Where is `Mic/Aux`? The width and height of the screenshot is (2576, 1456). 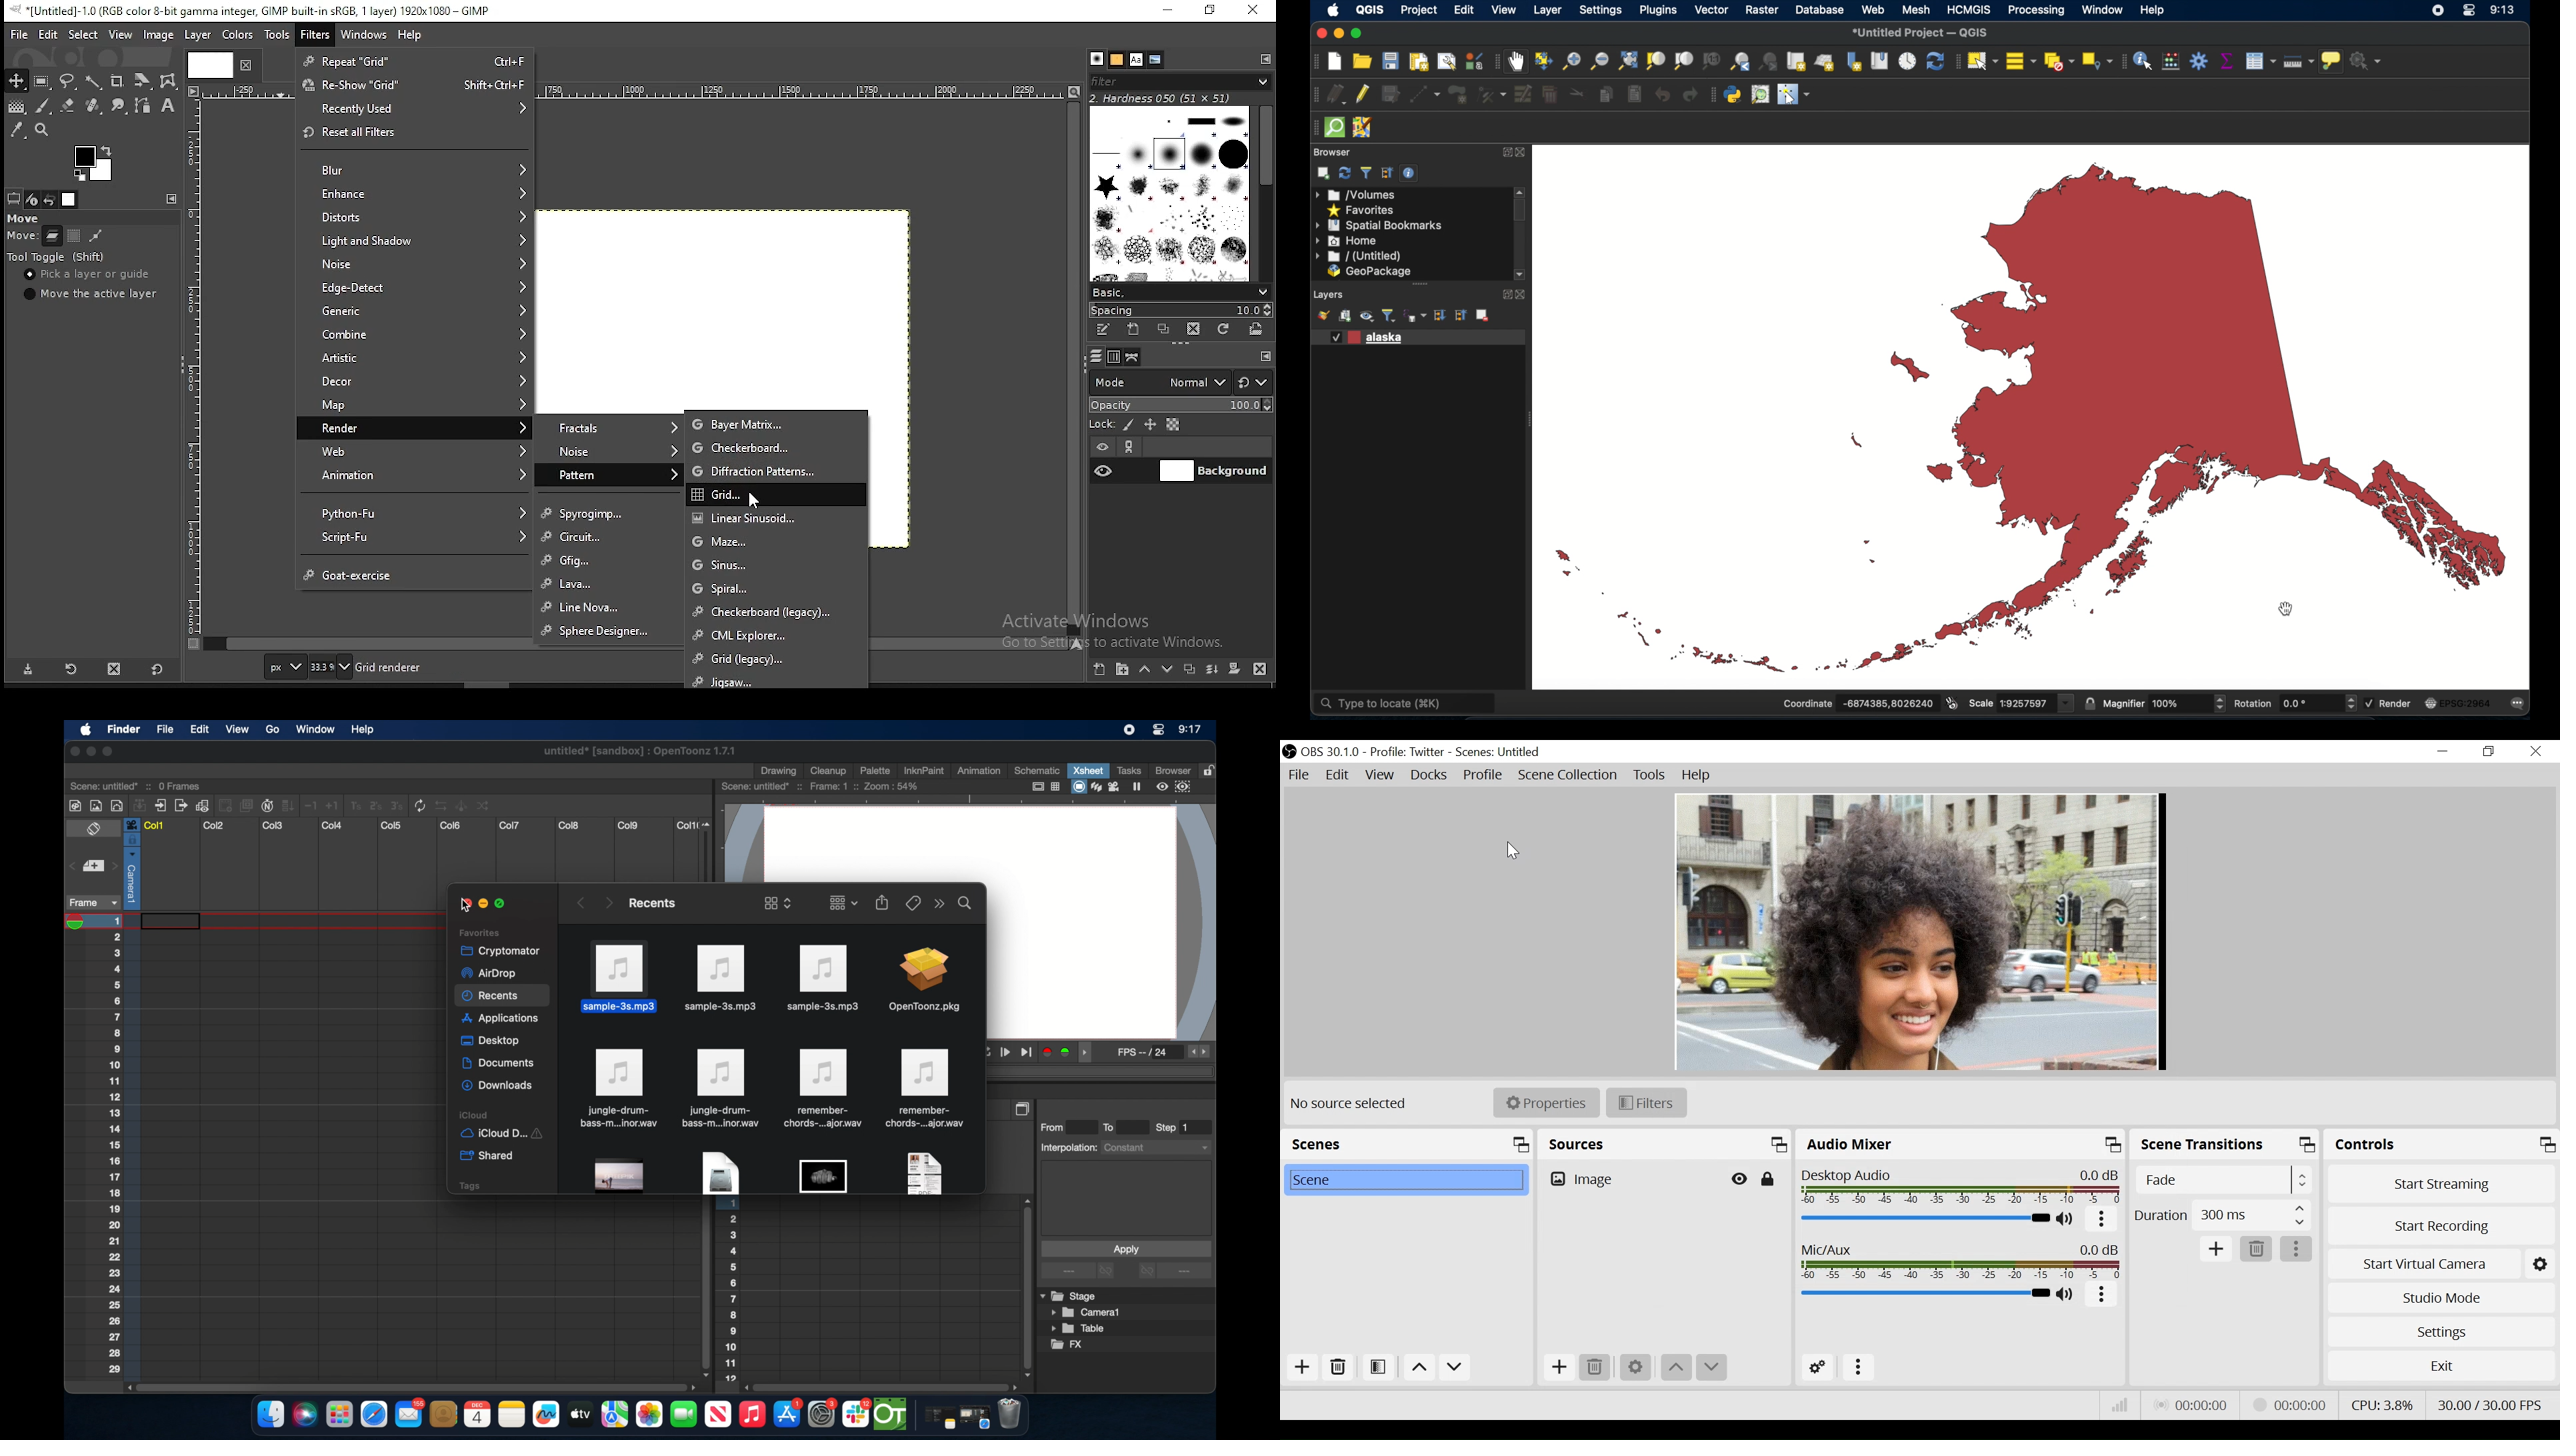
Mic/Aux is located at coordinates (1925, 1293).